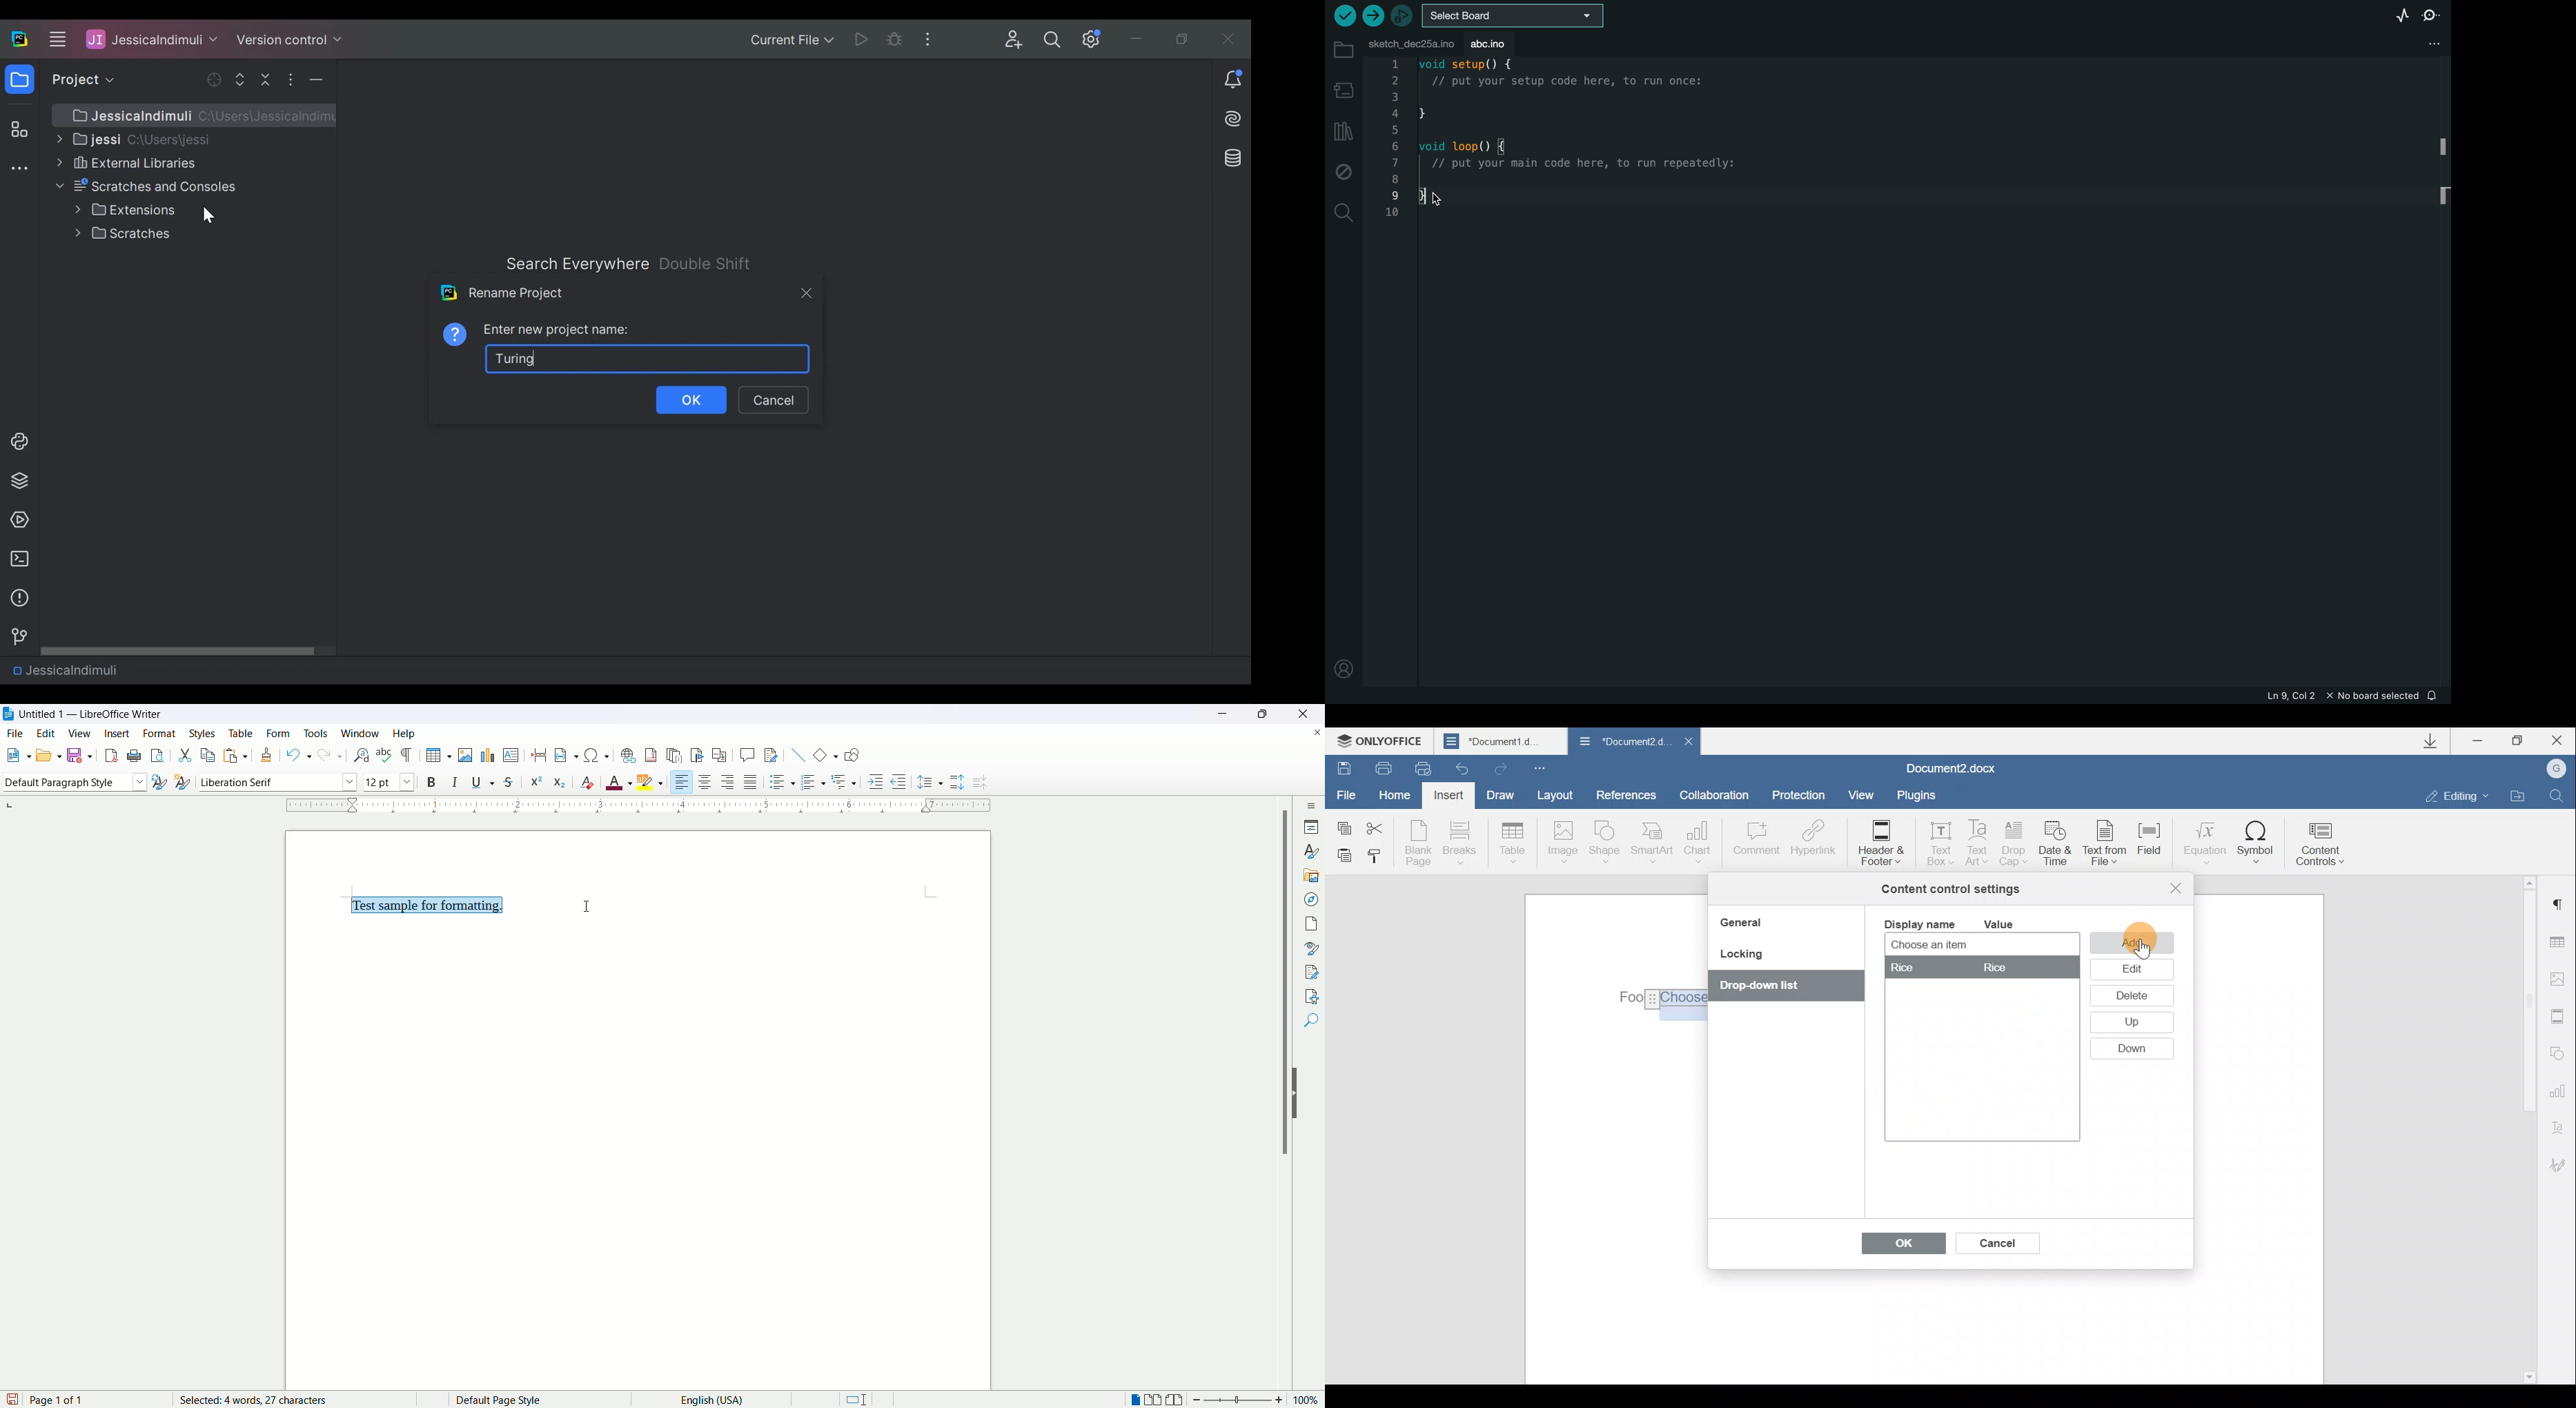  What do you see at coordinates (2557, 795) in the screenshot?
I see `Find` at bounding box center [2557, 795].